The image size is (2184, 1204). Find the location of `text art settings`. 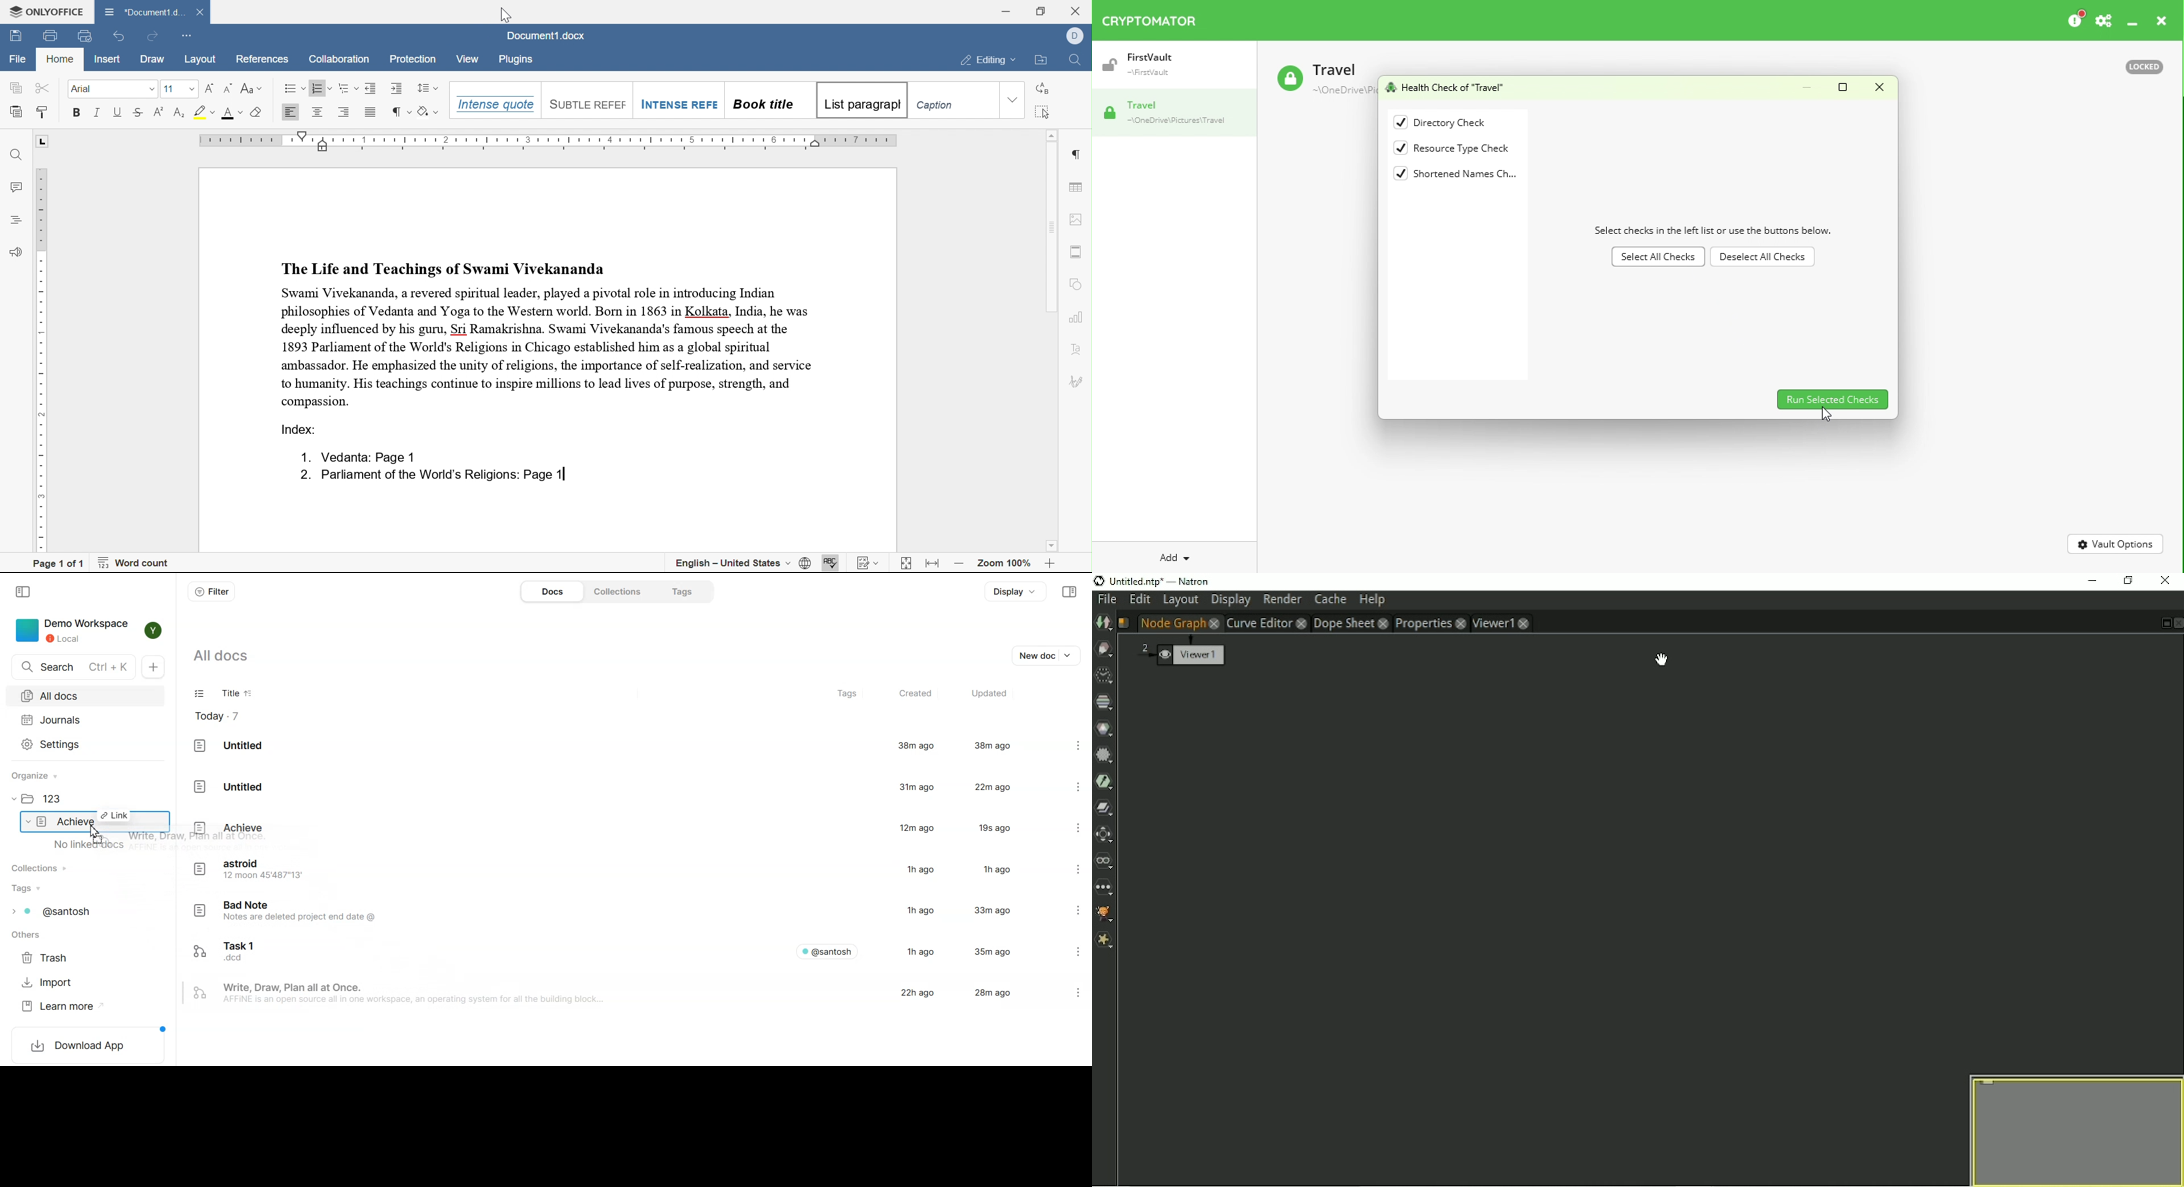

text art settings is located at coordinates (1077, 352).